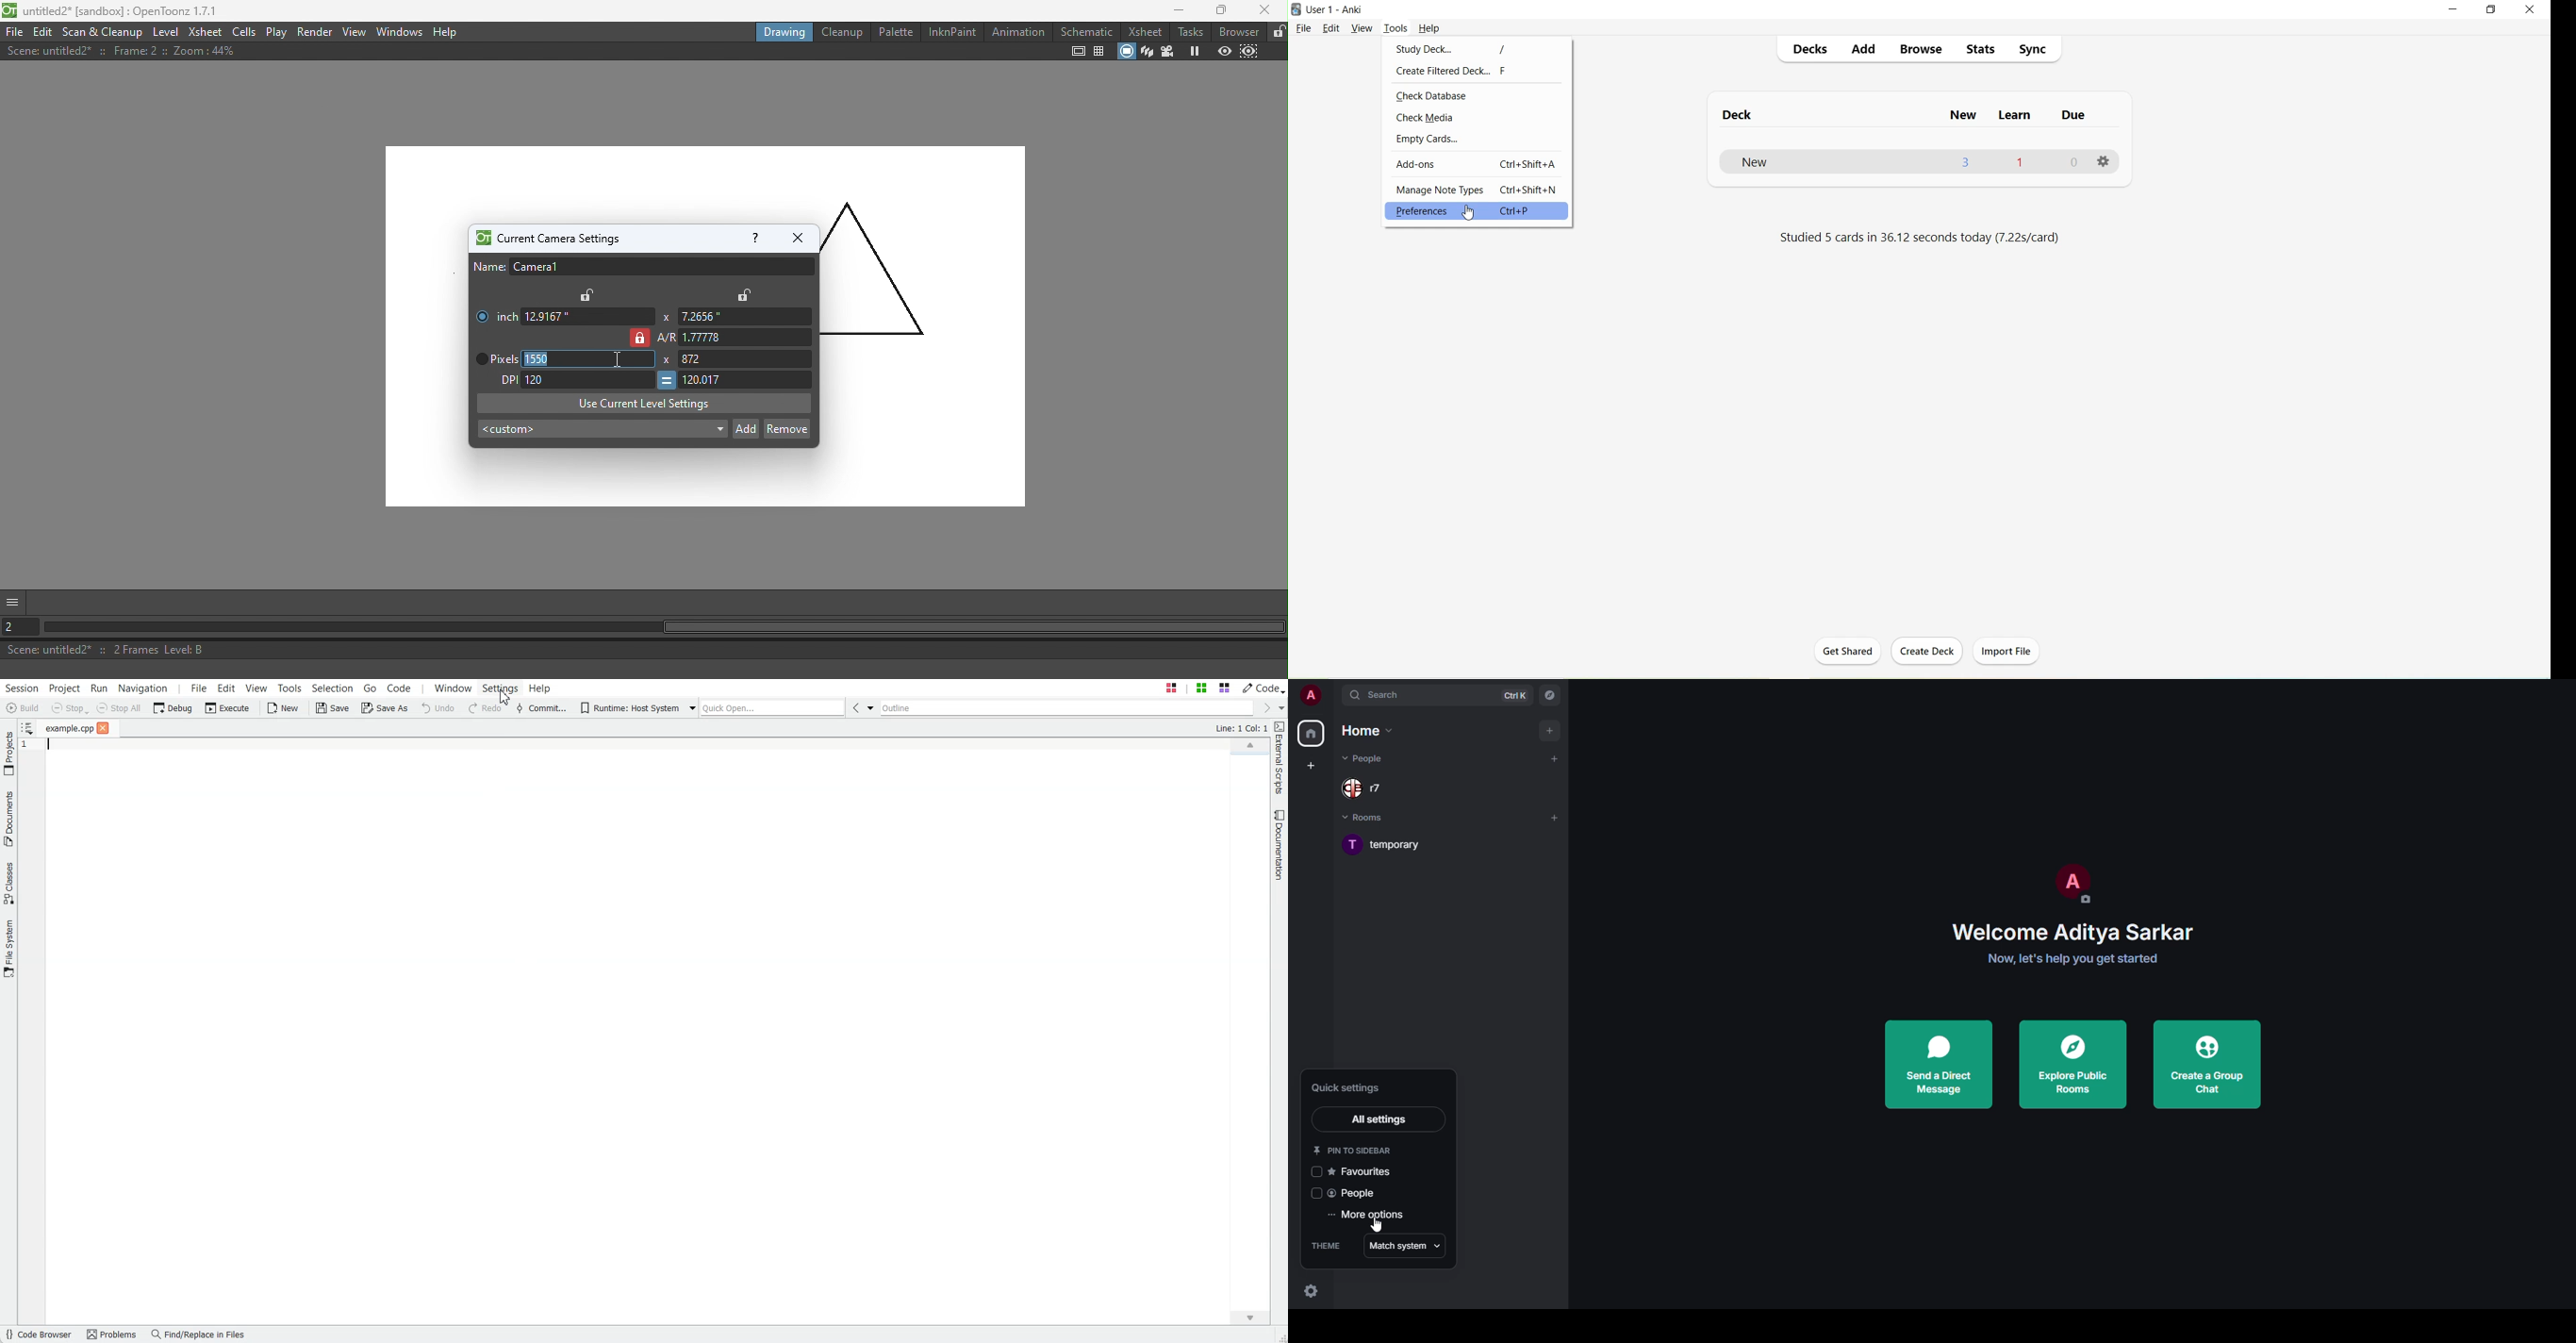 This screenshot has height=1344, width=2576. Describe the element at coordinates (1429, 28) in the screenshot. I see `Help` at that location.